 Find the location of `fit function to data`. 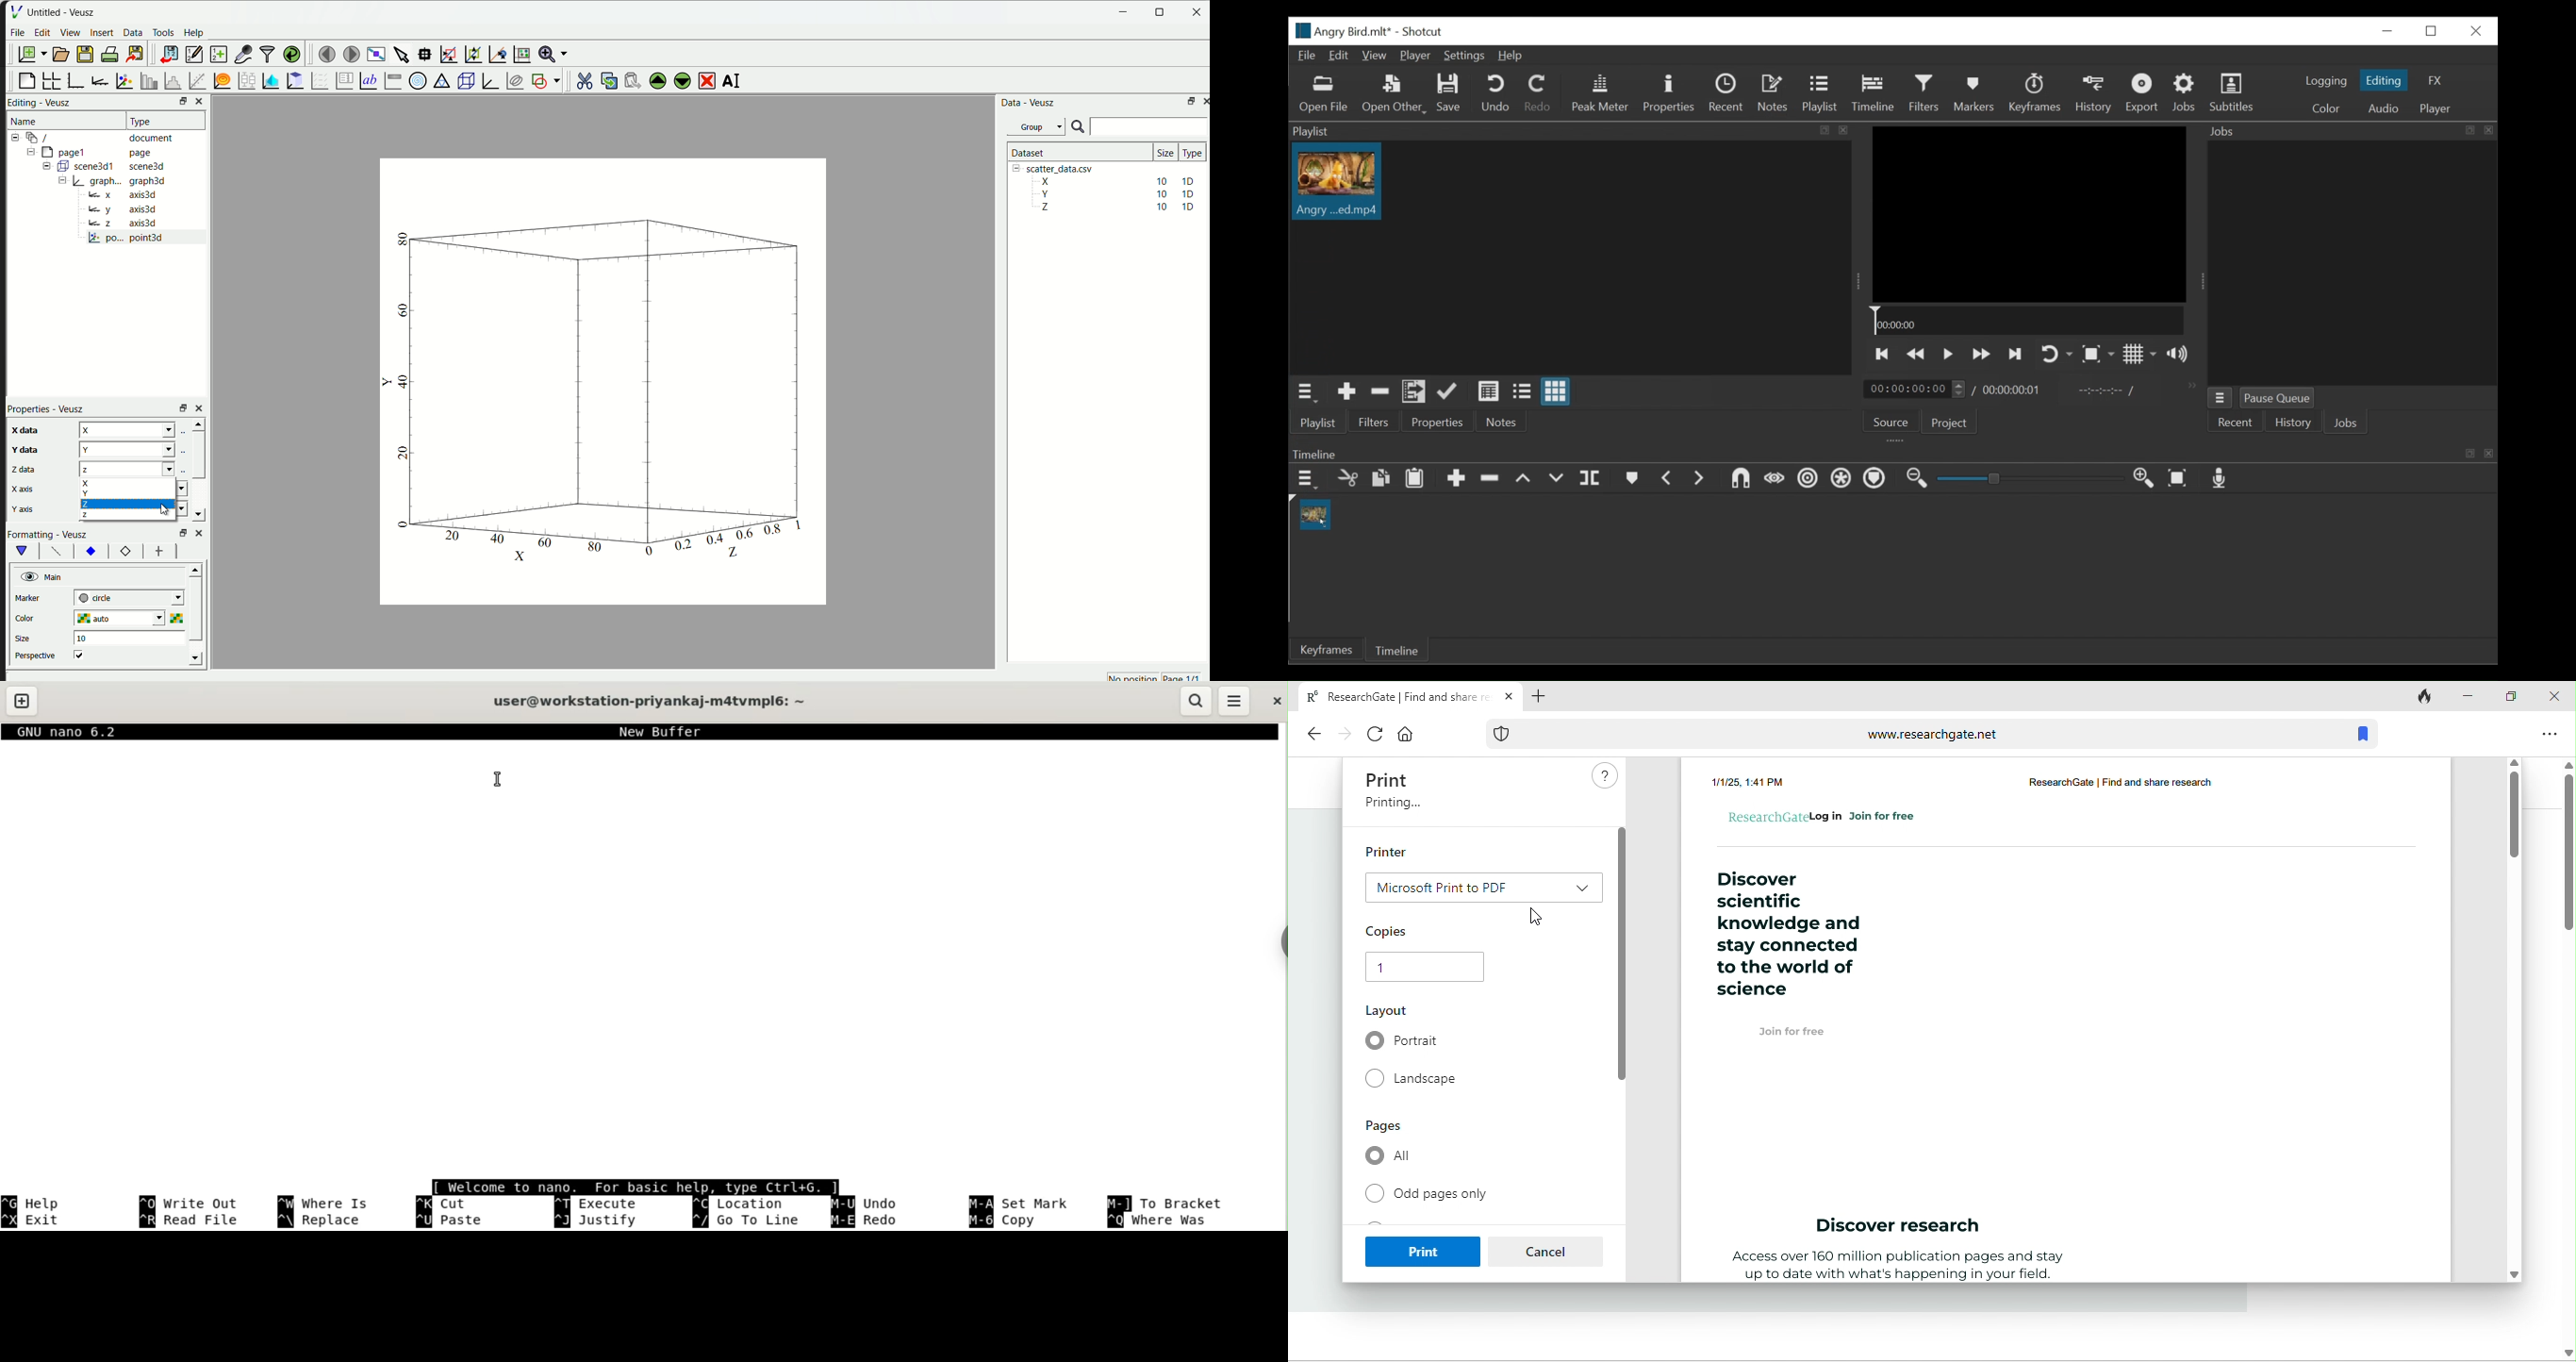

fit function to data is located at coordinates (196, 80).